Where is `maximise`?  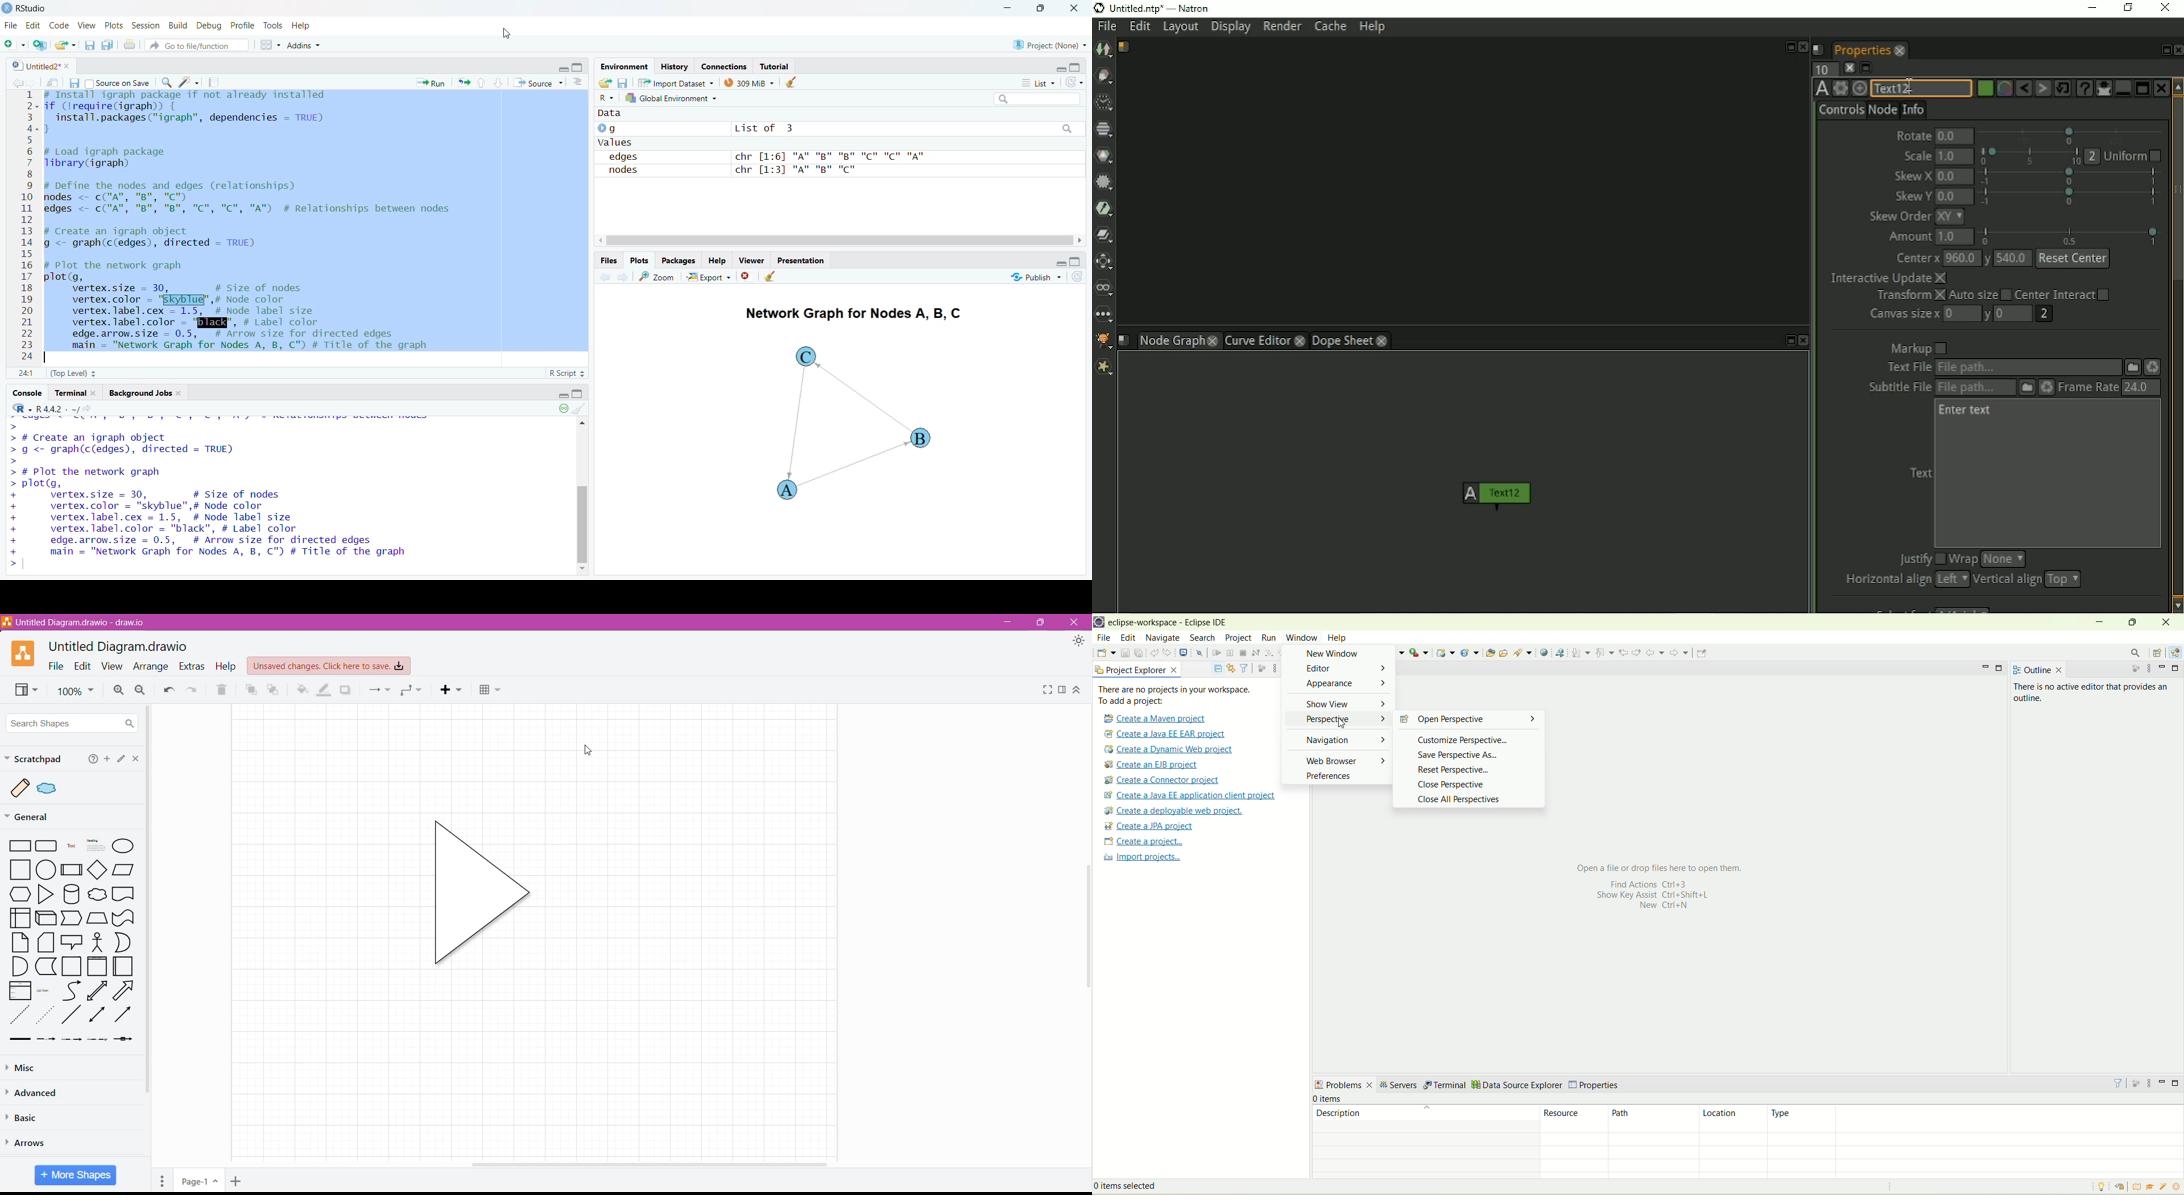 maximise is located at coordinates (1077, 260).